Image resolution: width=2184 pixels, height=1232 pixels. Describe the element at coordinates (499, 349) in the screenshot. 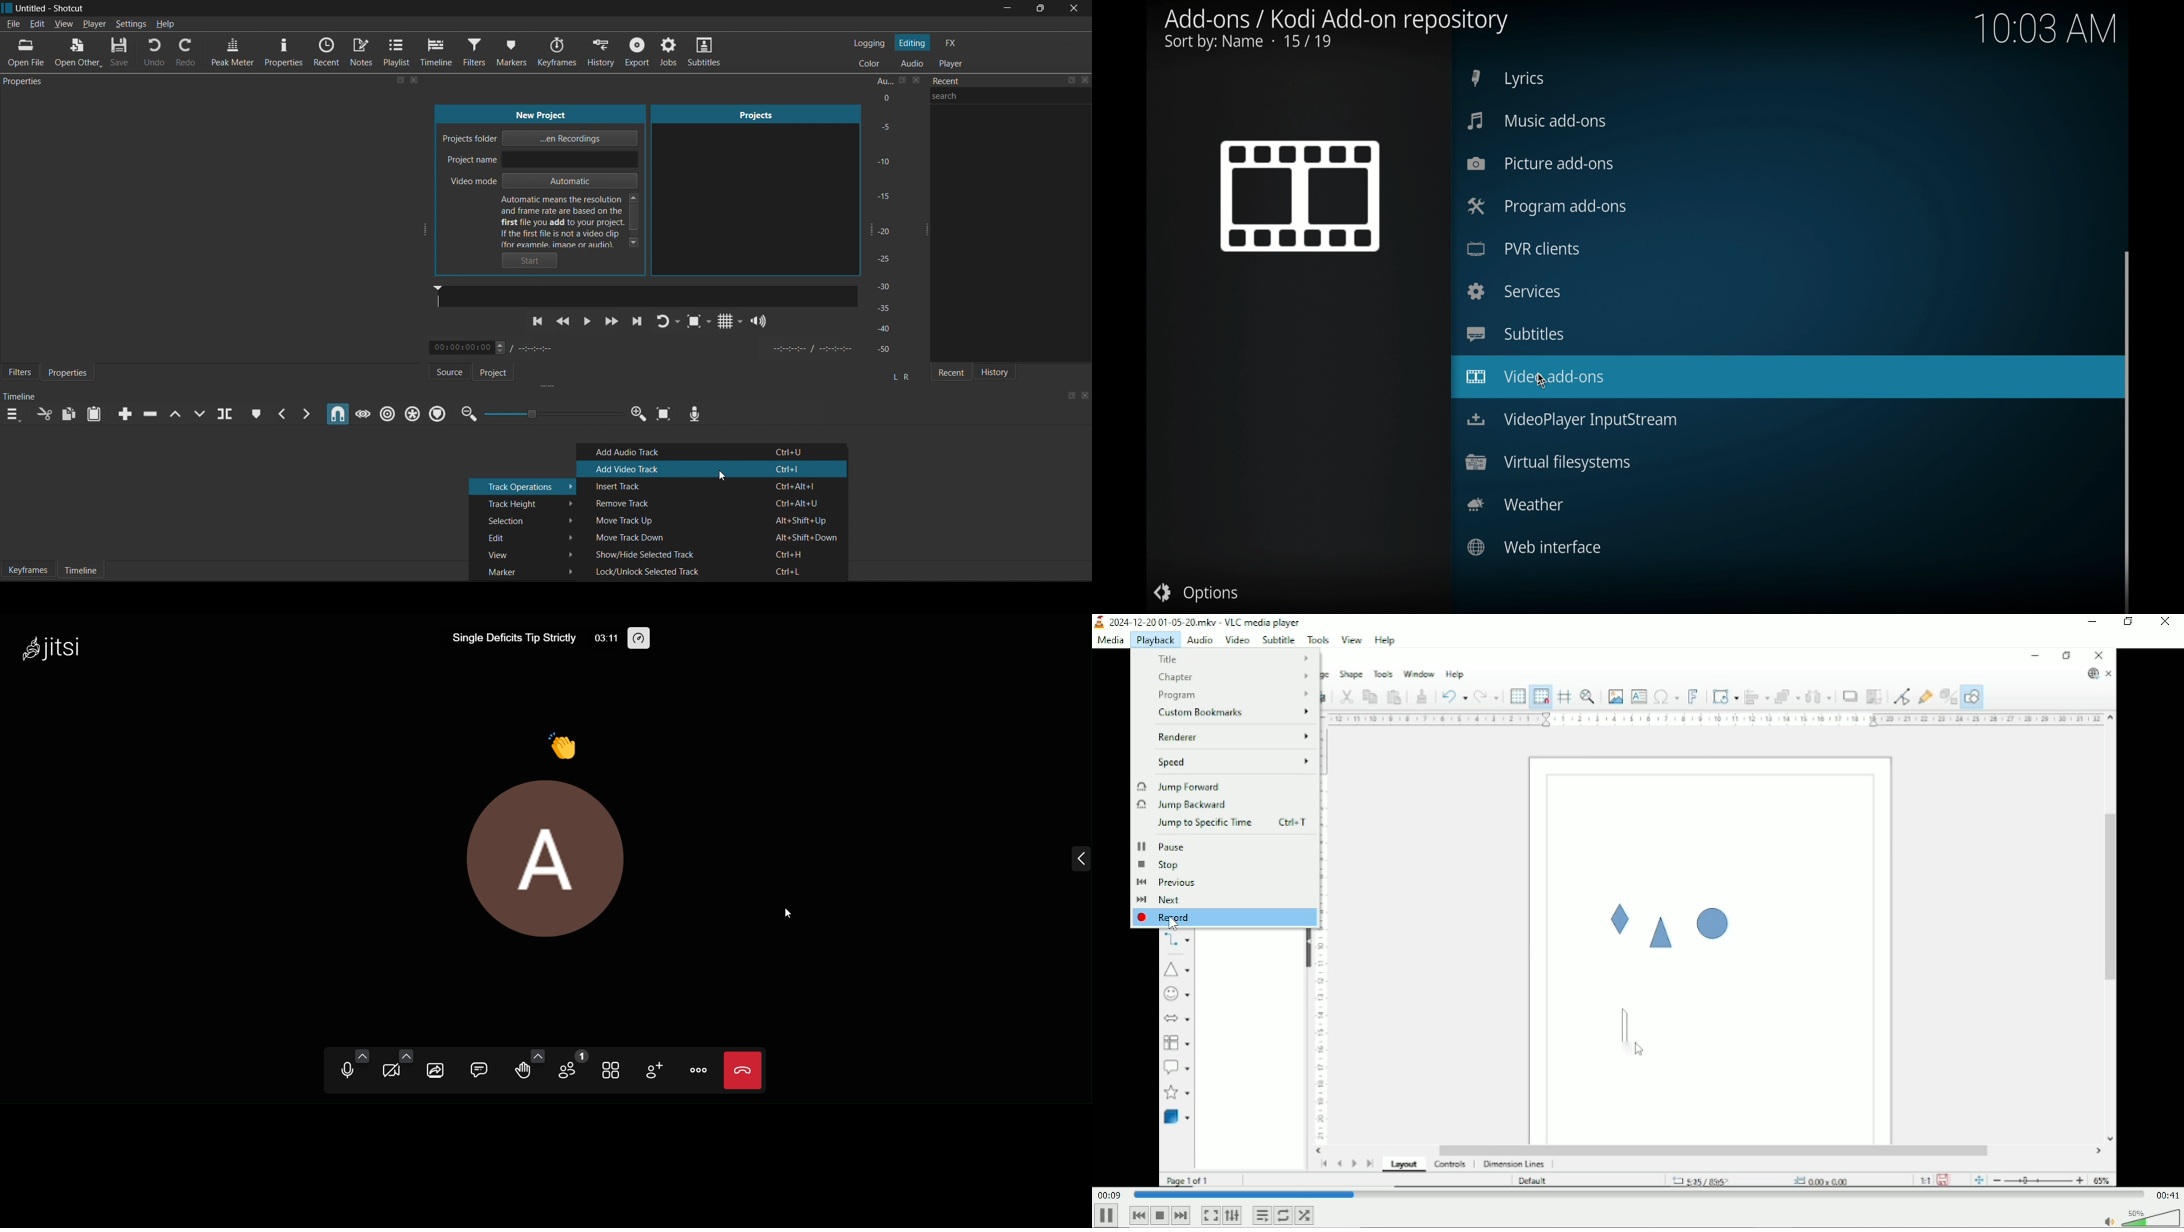

I see `Timestamp` at that location.